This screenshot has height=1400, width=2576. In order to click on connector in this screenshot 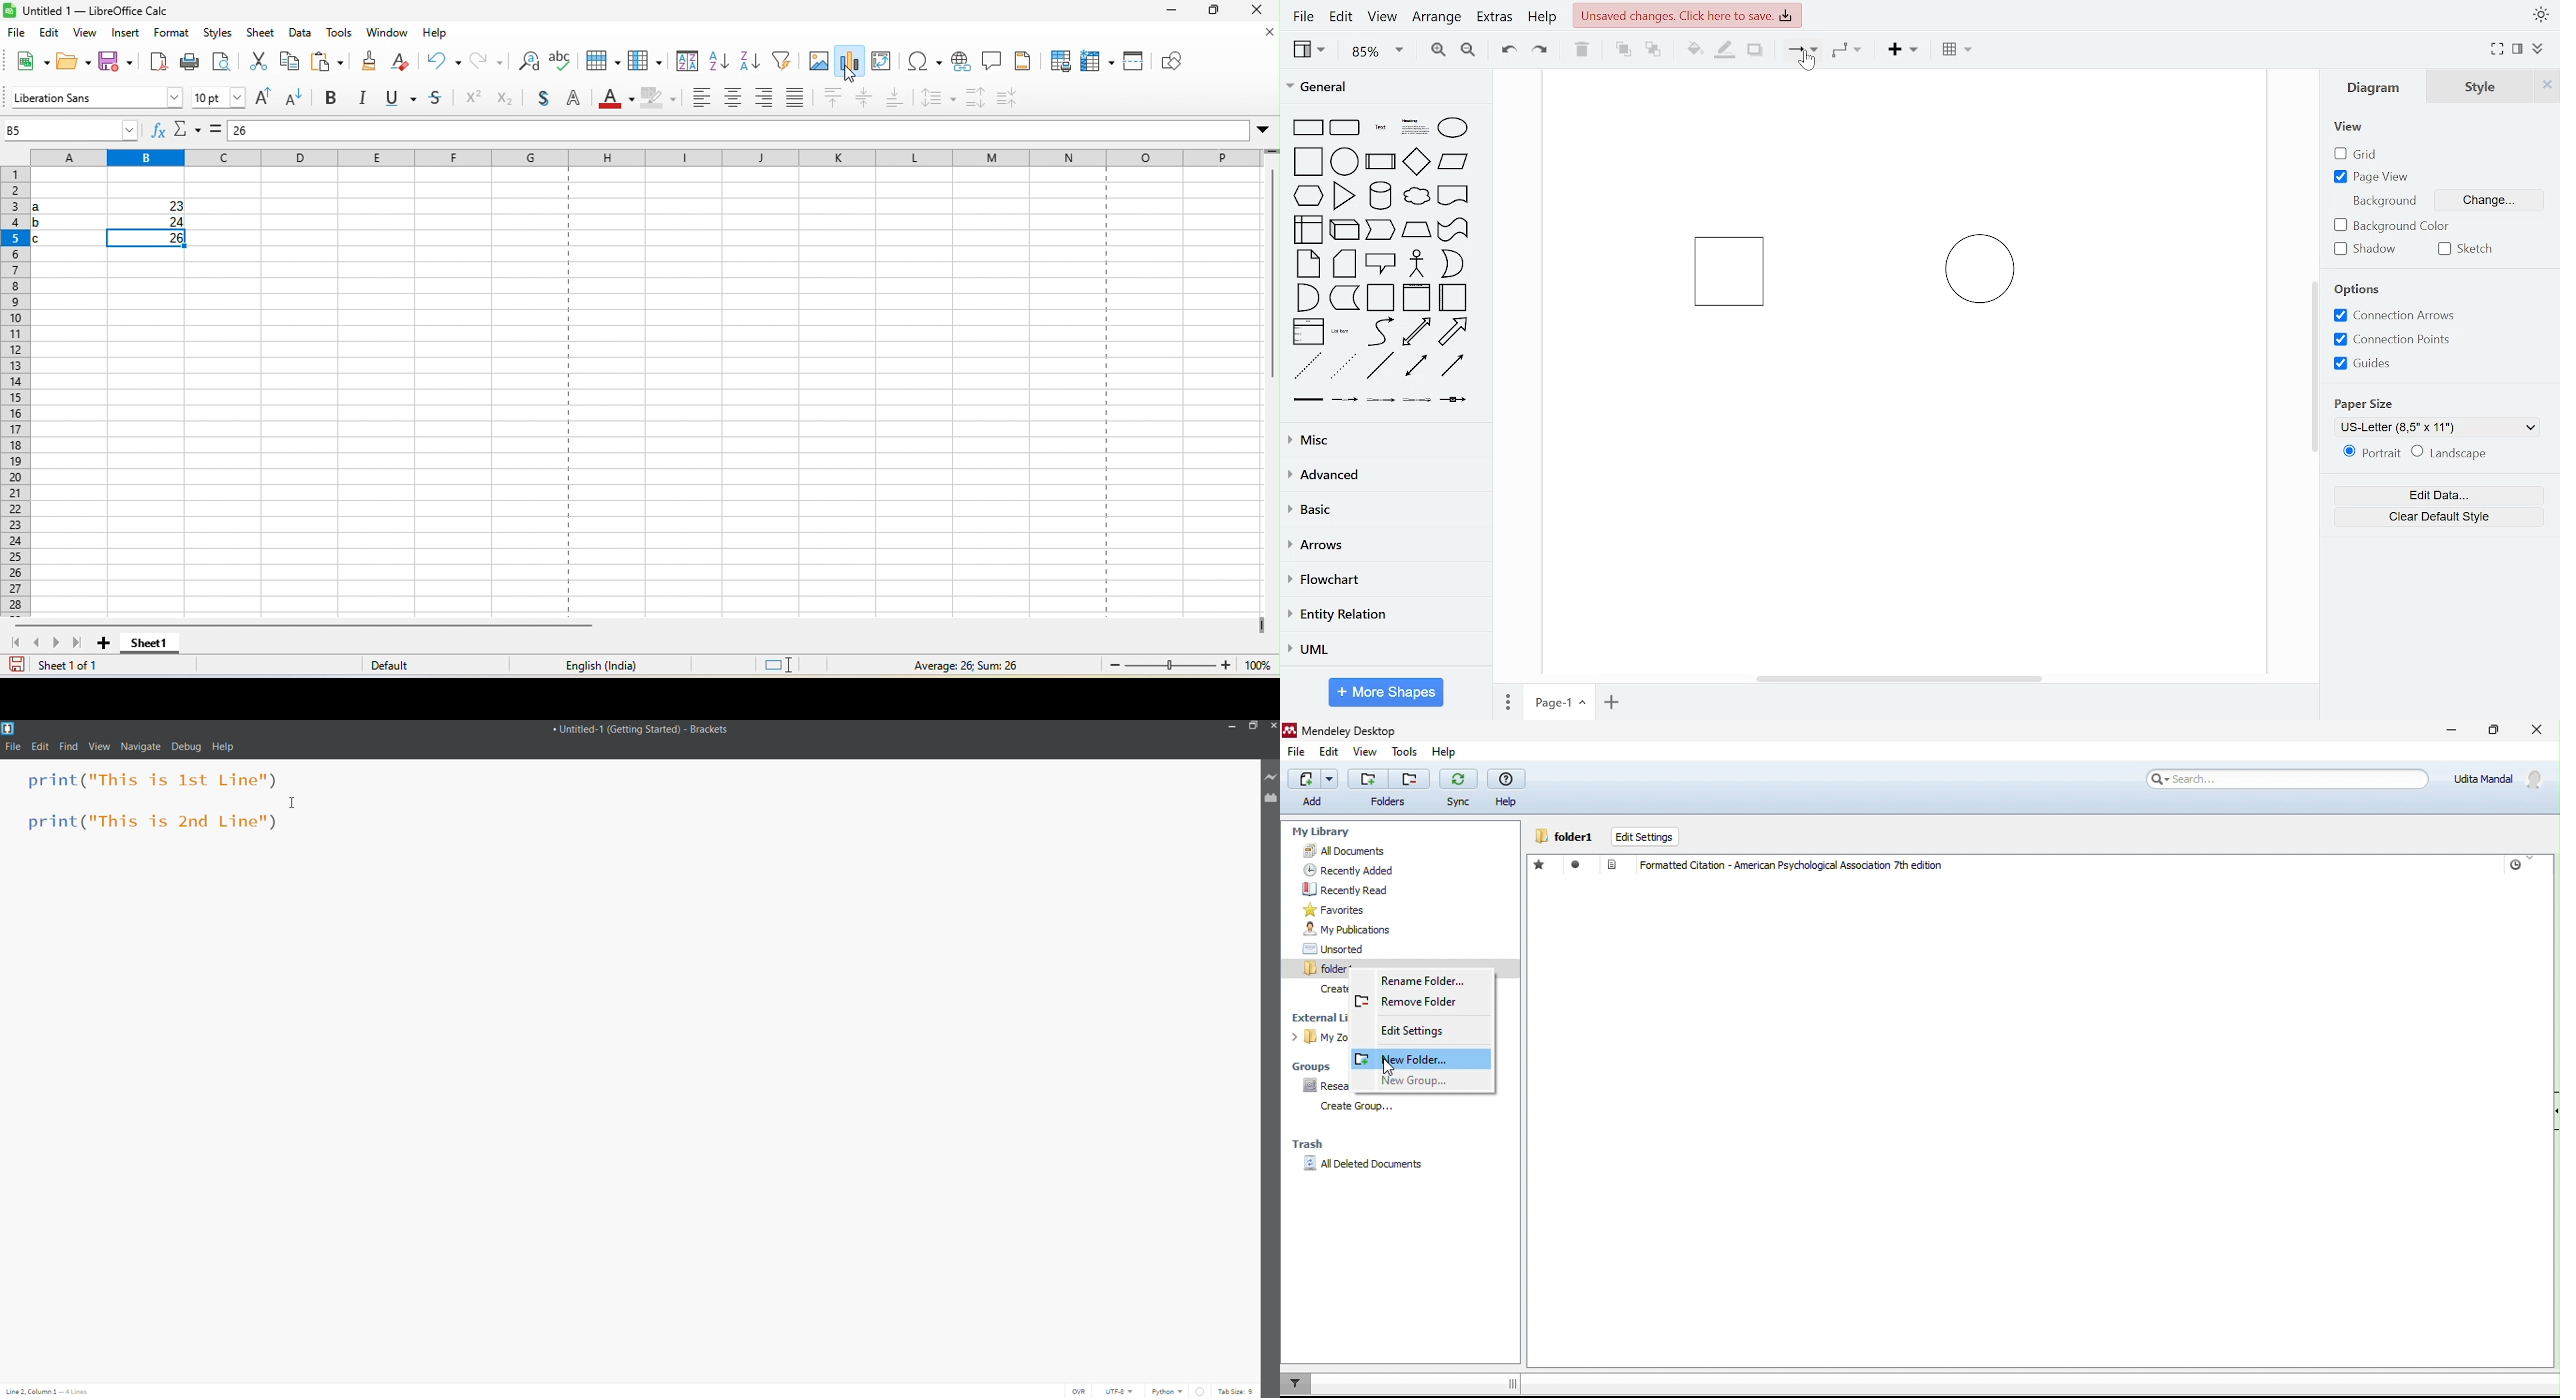, I will do `click(1802, 51)`.